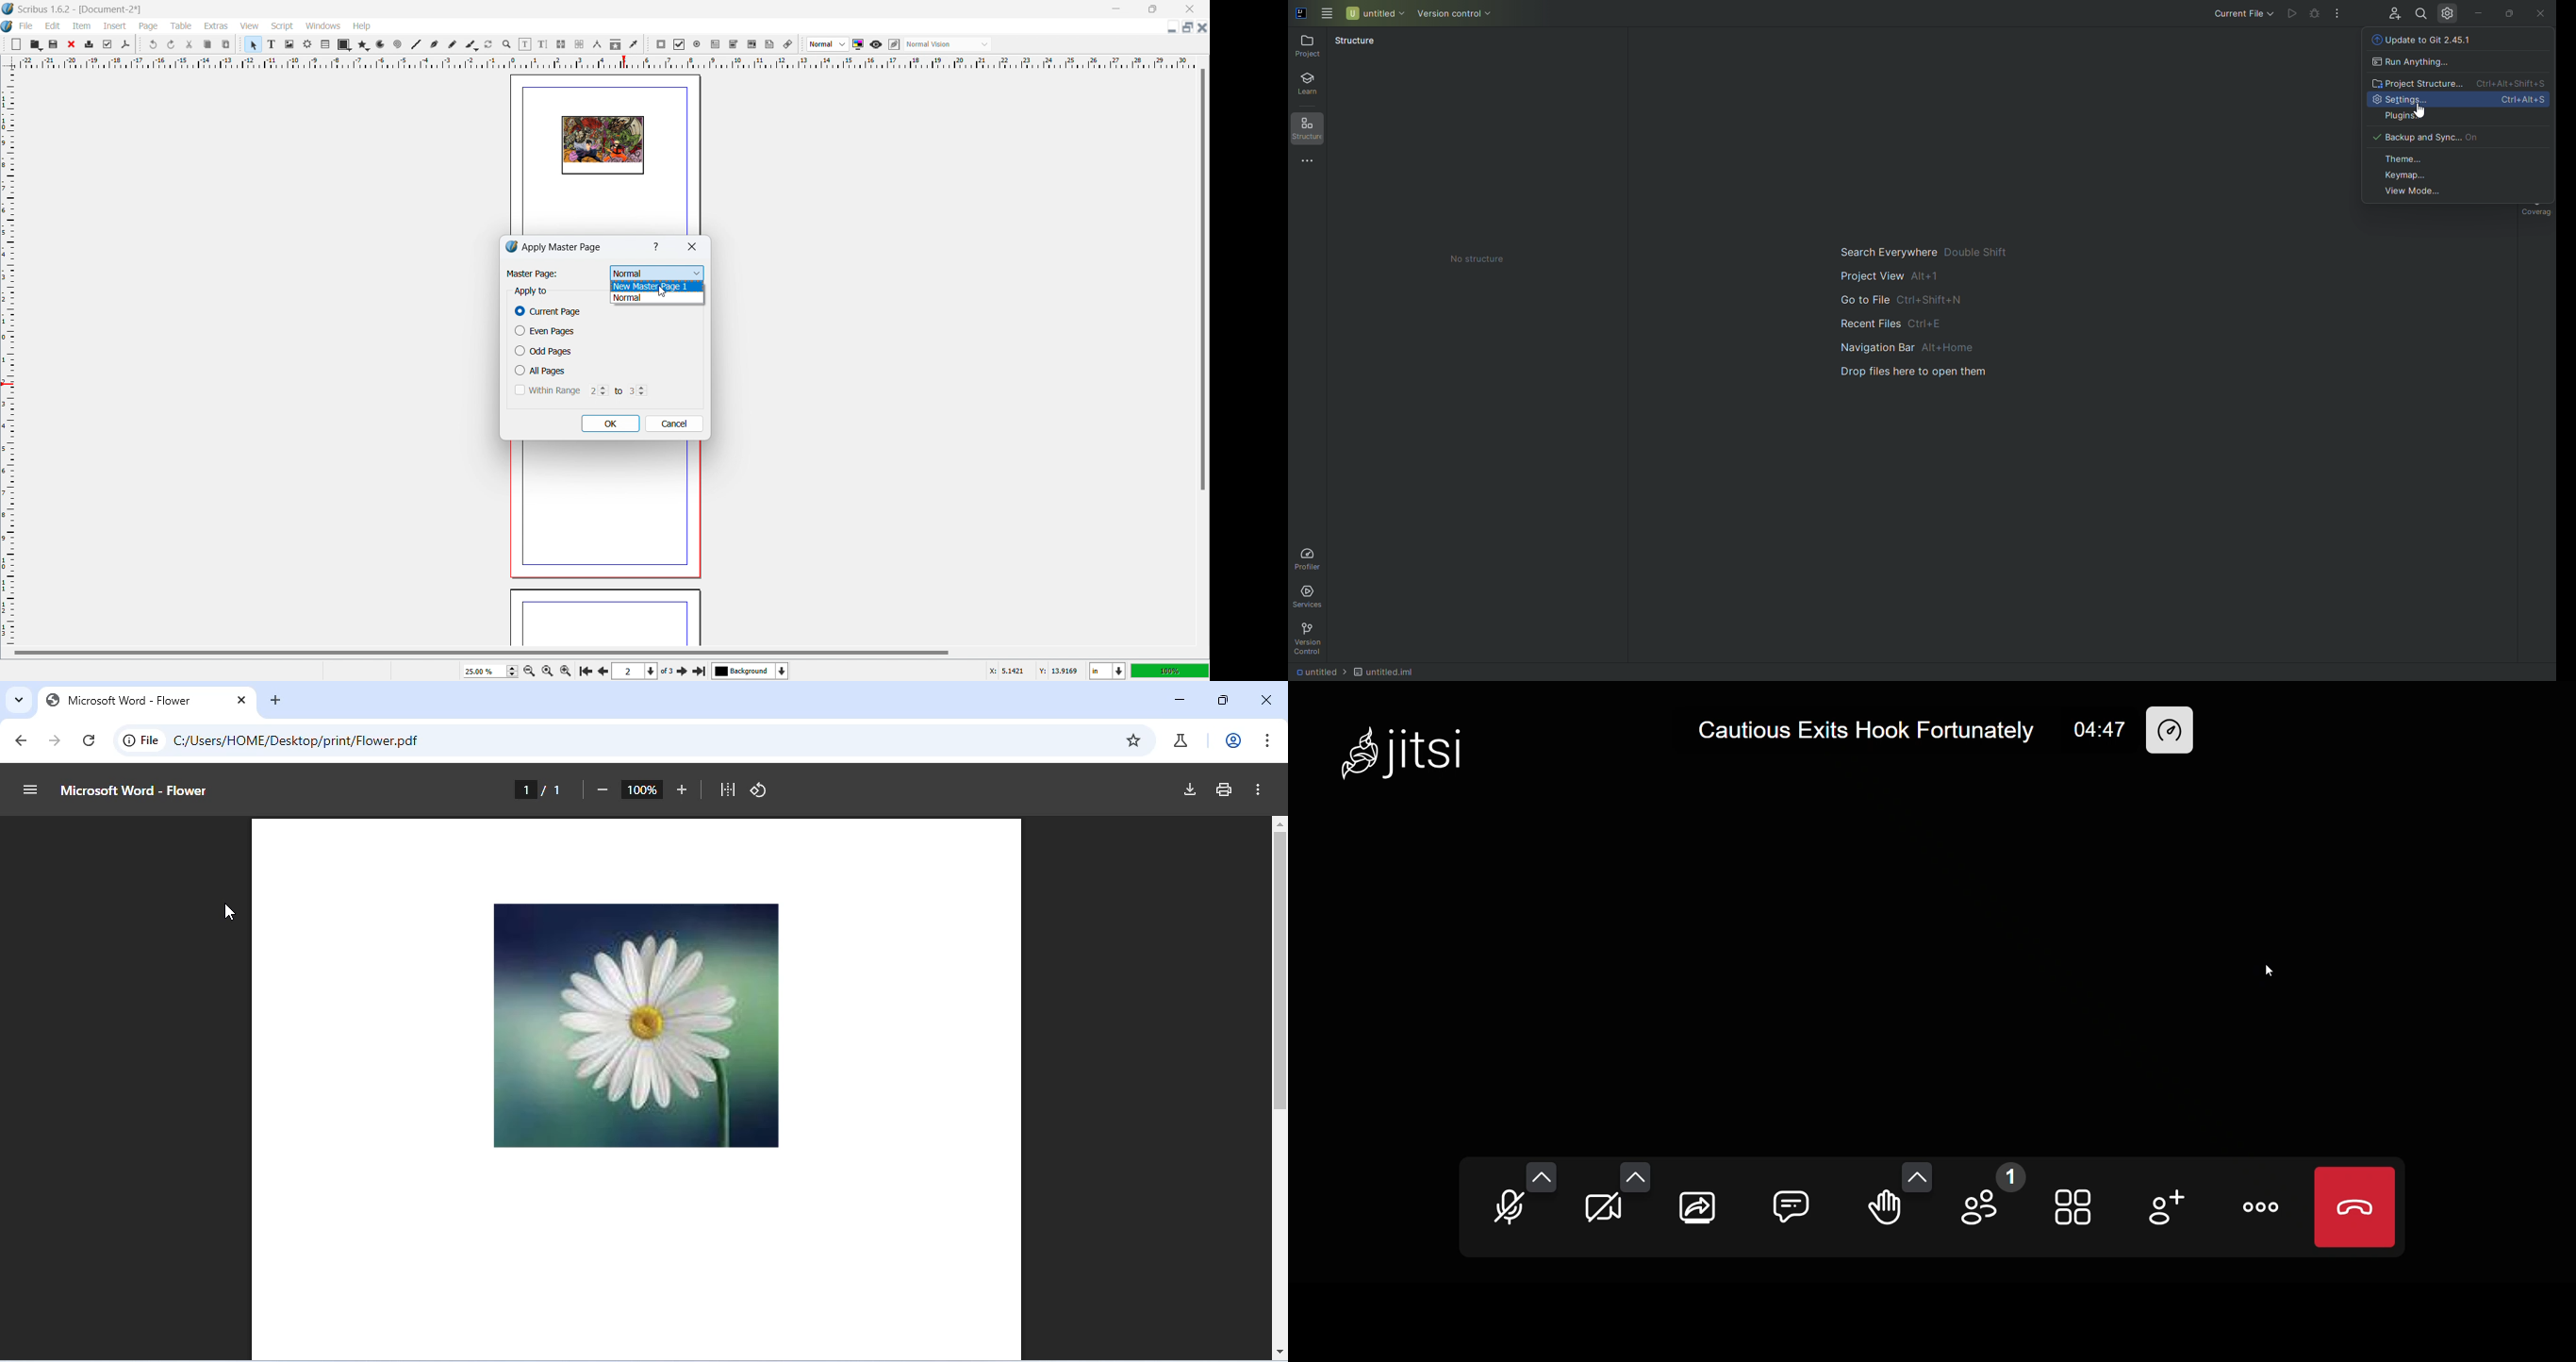  Describe the element at coordinates (948, 44) in the screenshot. I see `select visual appearance of the display` at that location.